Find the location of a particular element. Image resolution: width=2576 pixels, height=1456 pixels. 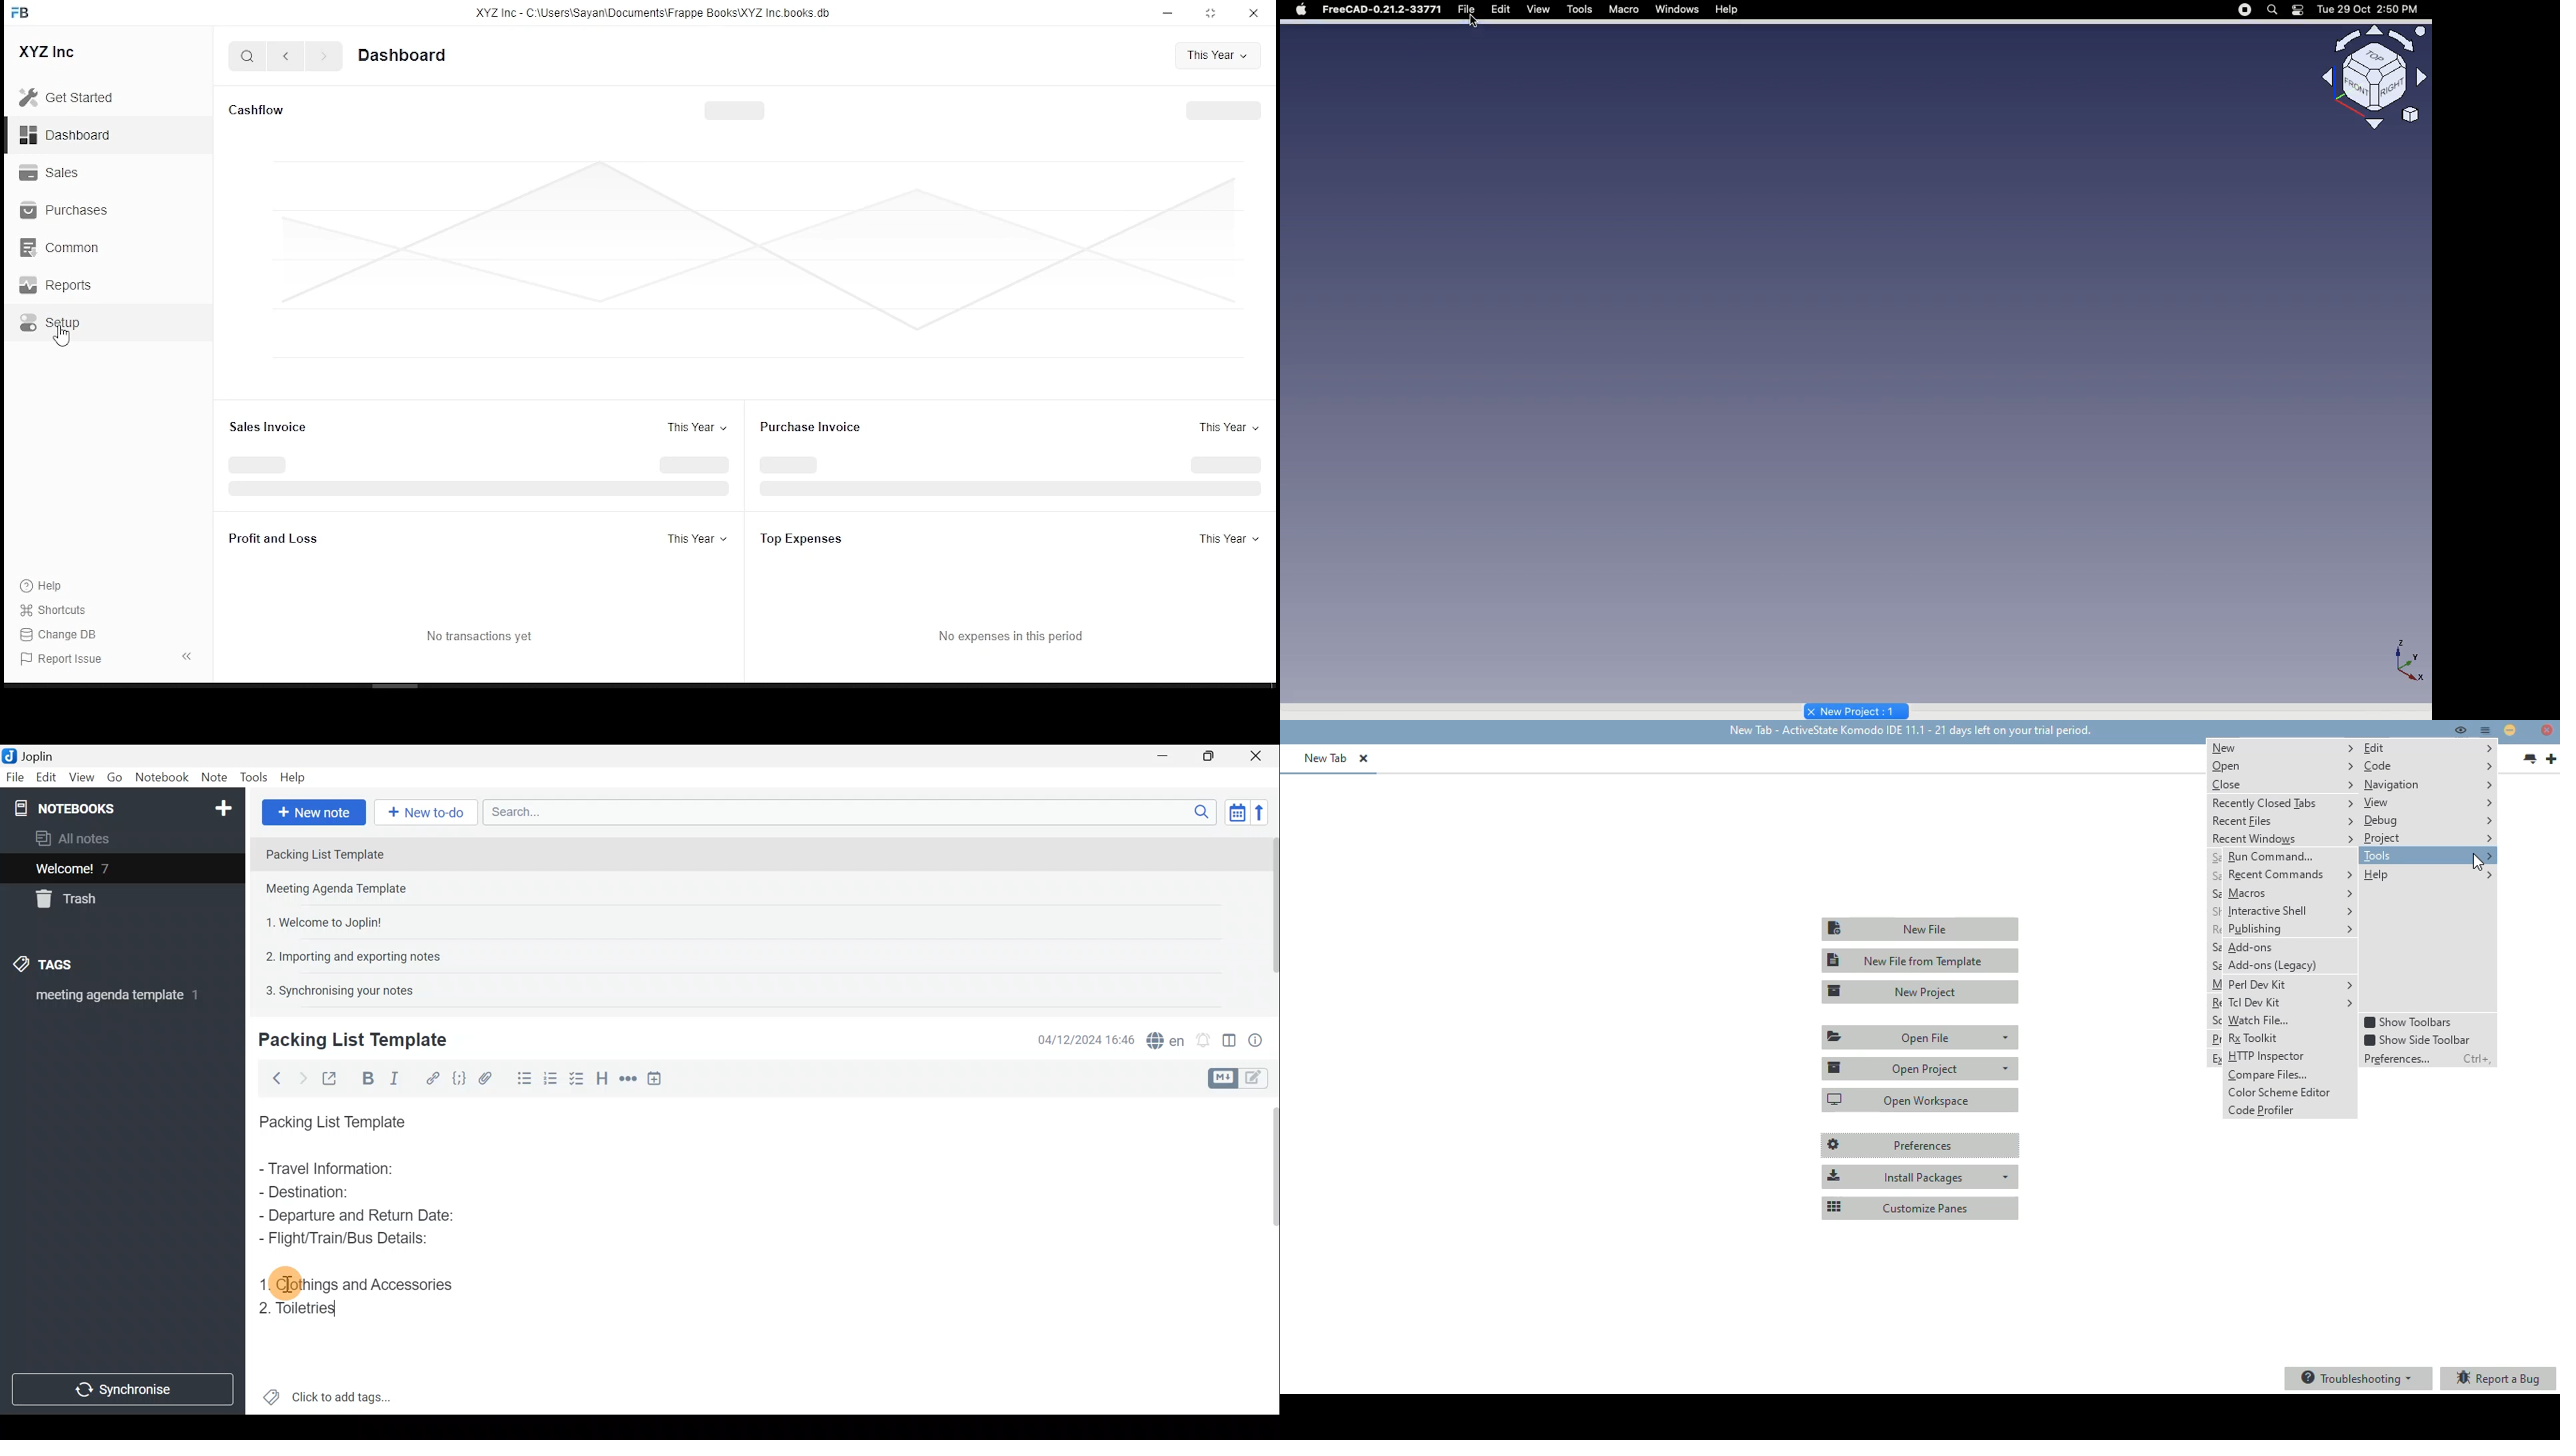

Toggle external editing is located at coordinates (331, 1077).